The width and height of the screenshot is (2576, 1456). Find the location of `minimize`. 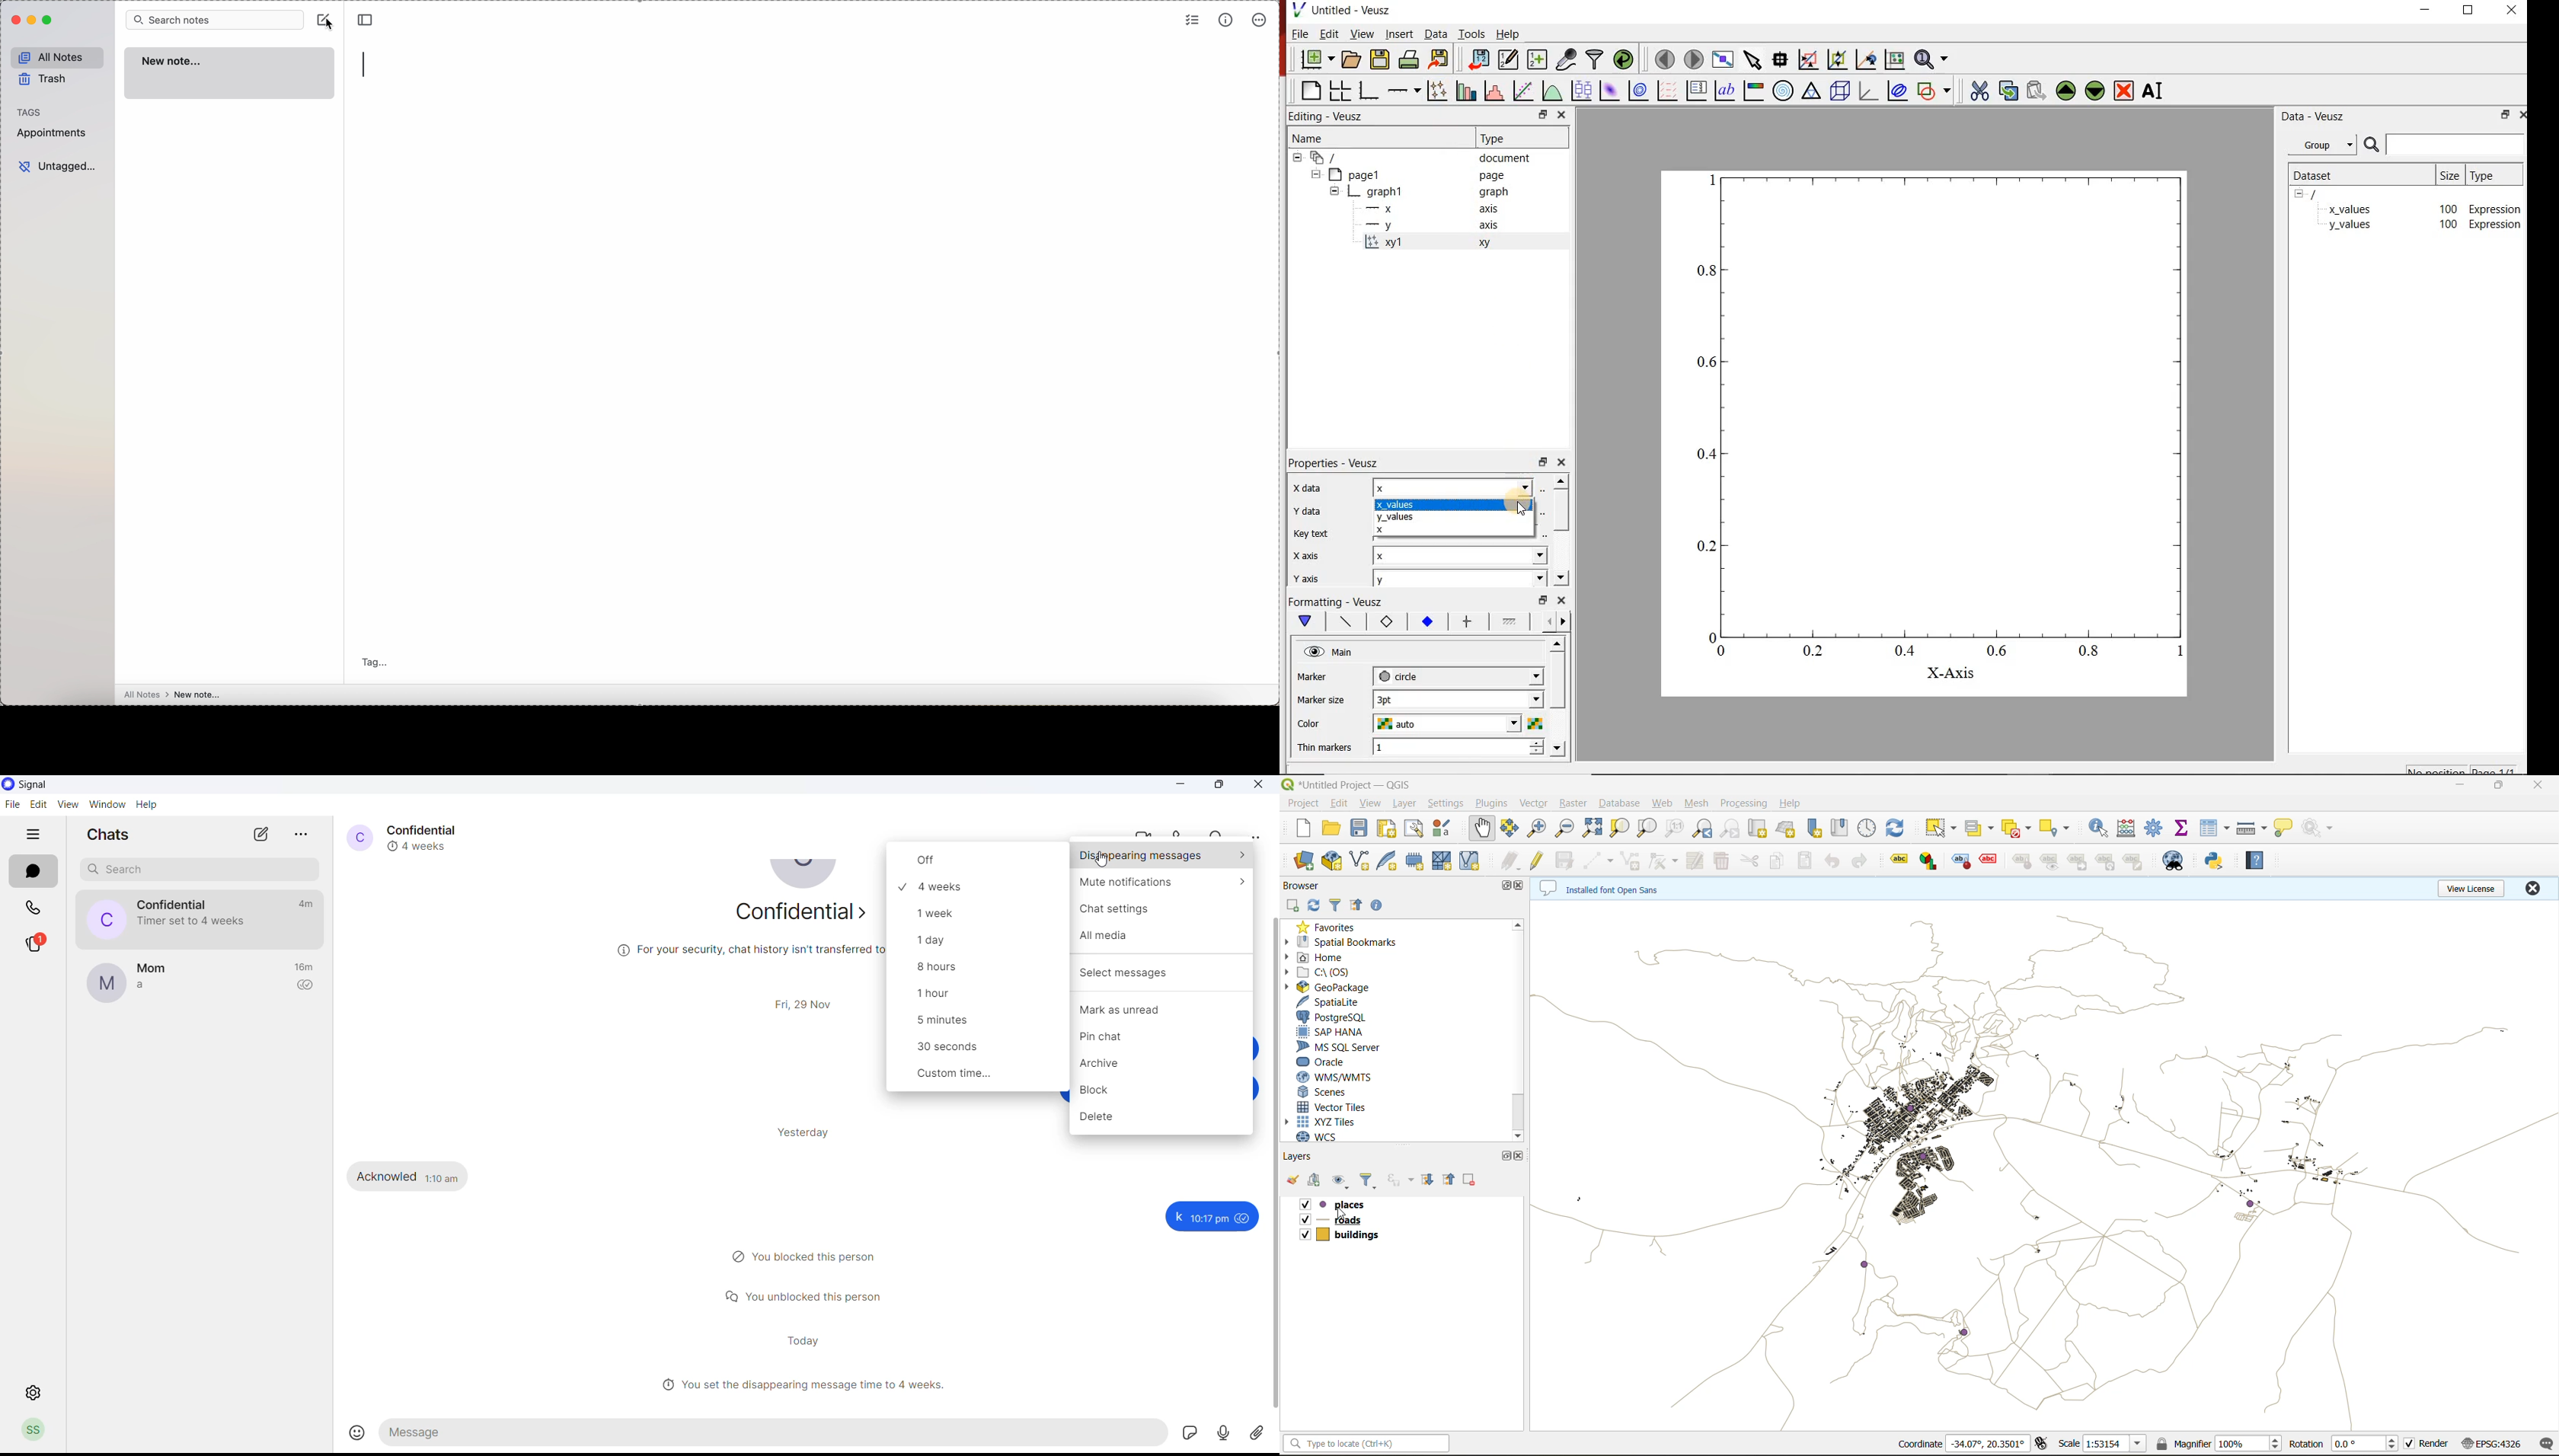

minimize is located at coordinates (2462, 789).